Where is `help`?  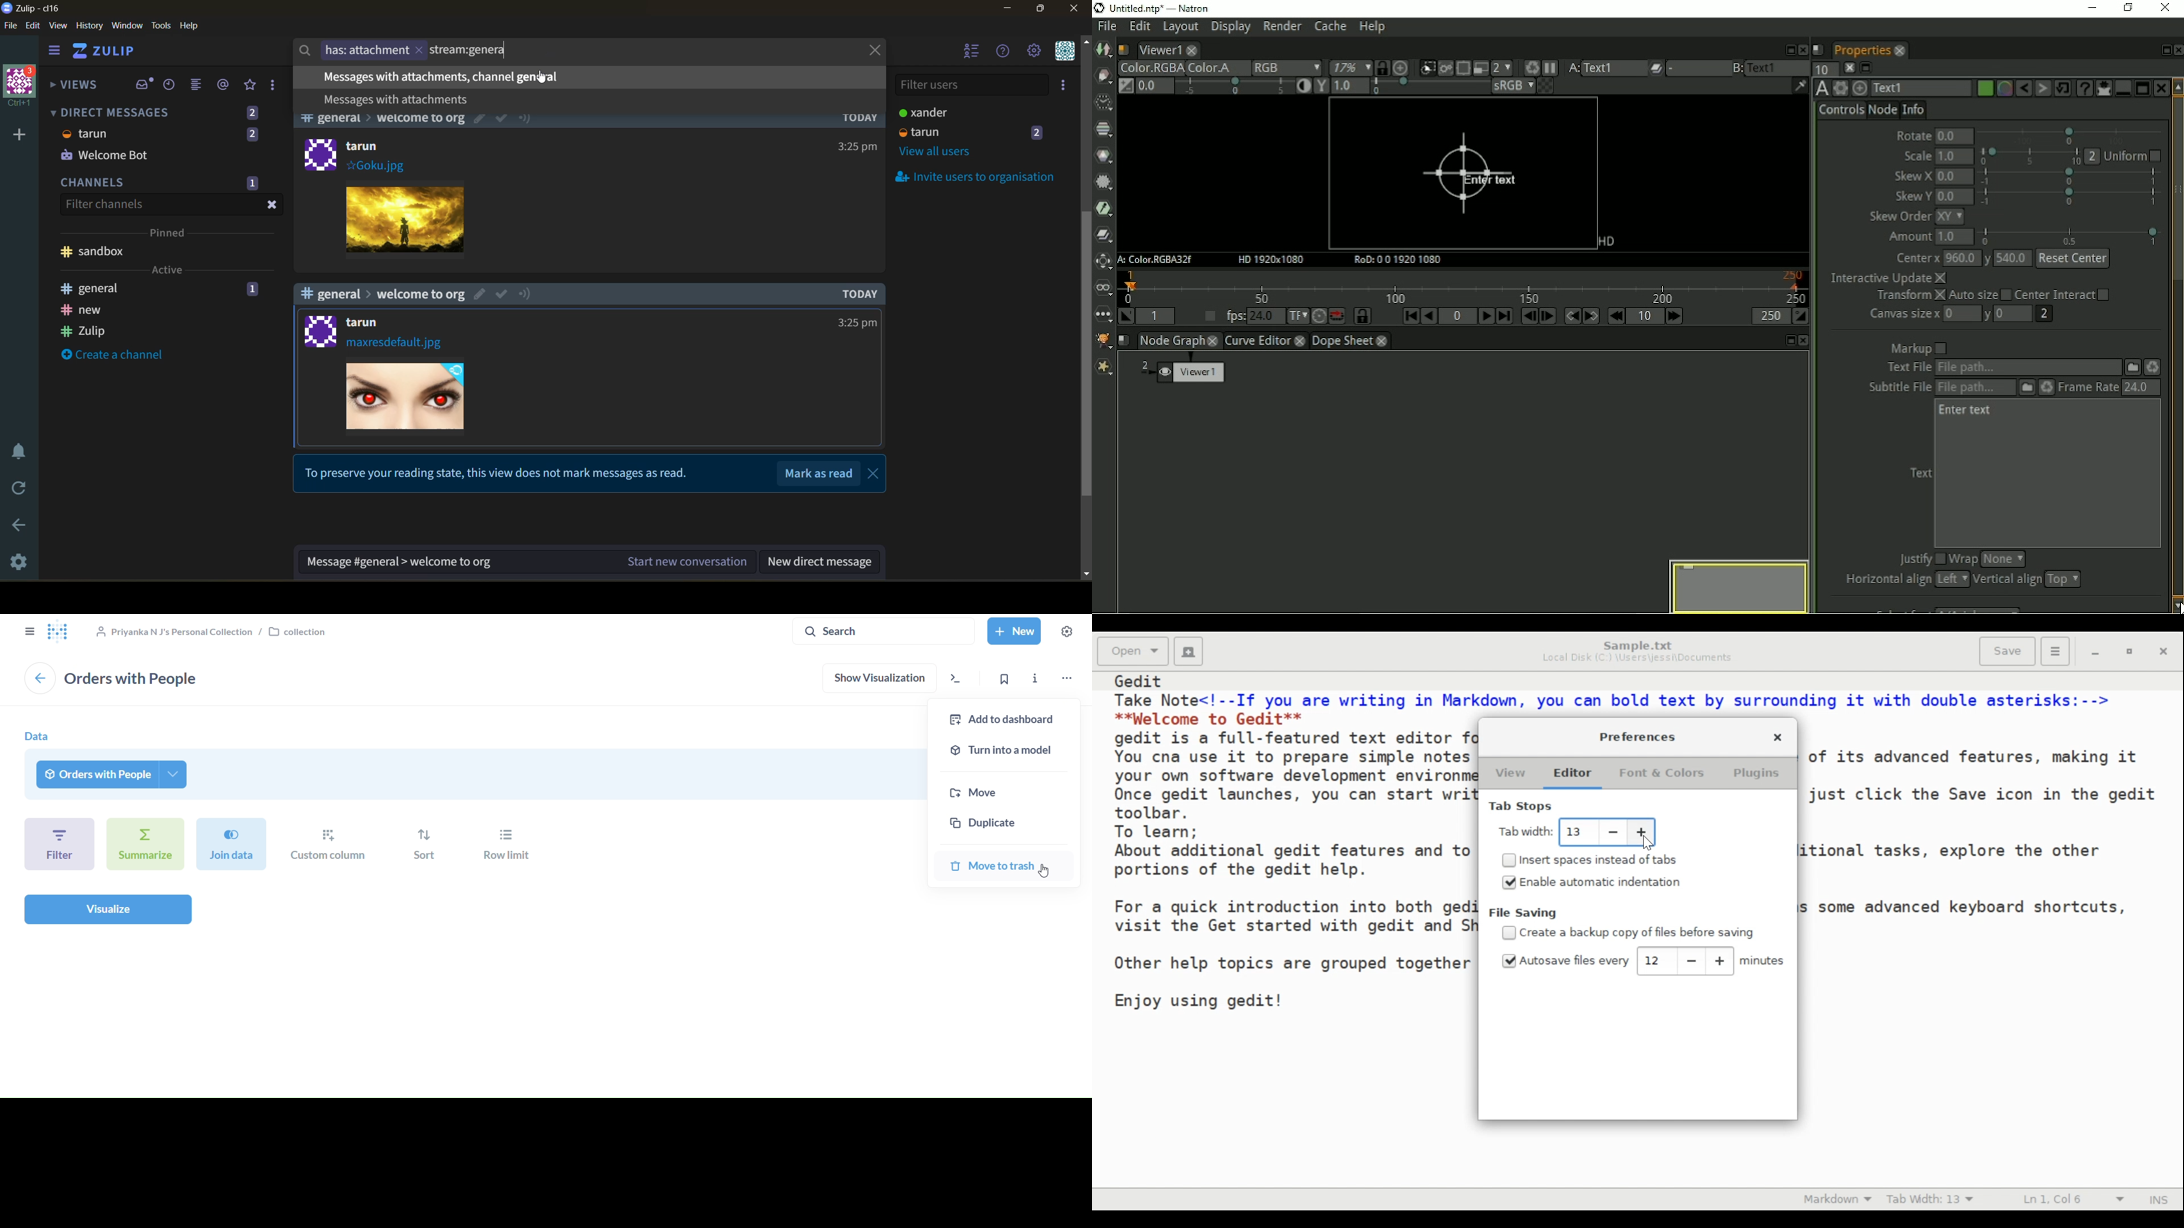 help is located at coordinates (1003, 52).